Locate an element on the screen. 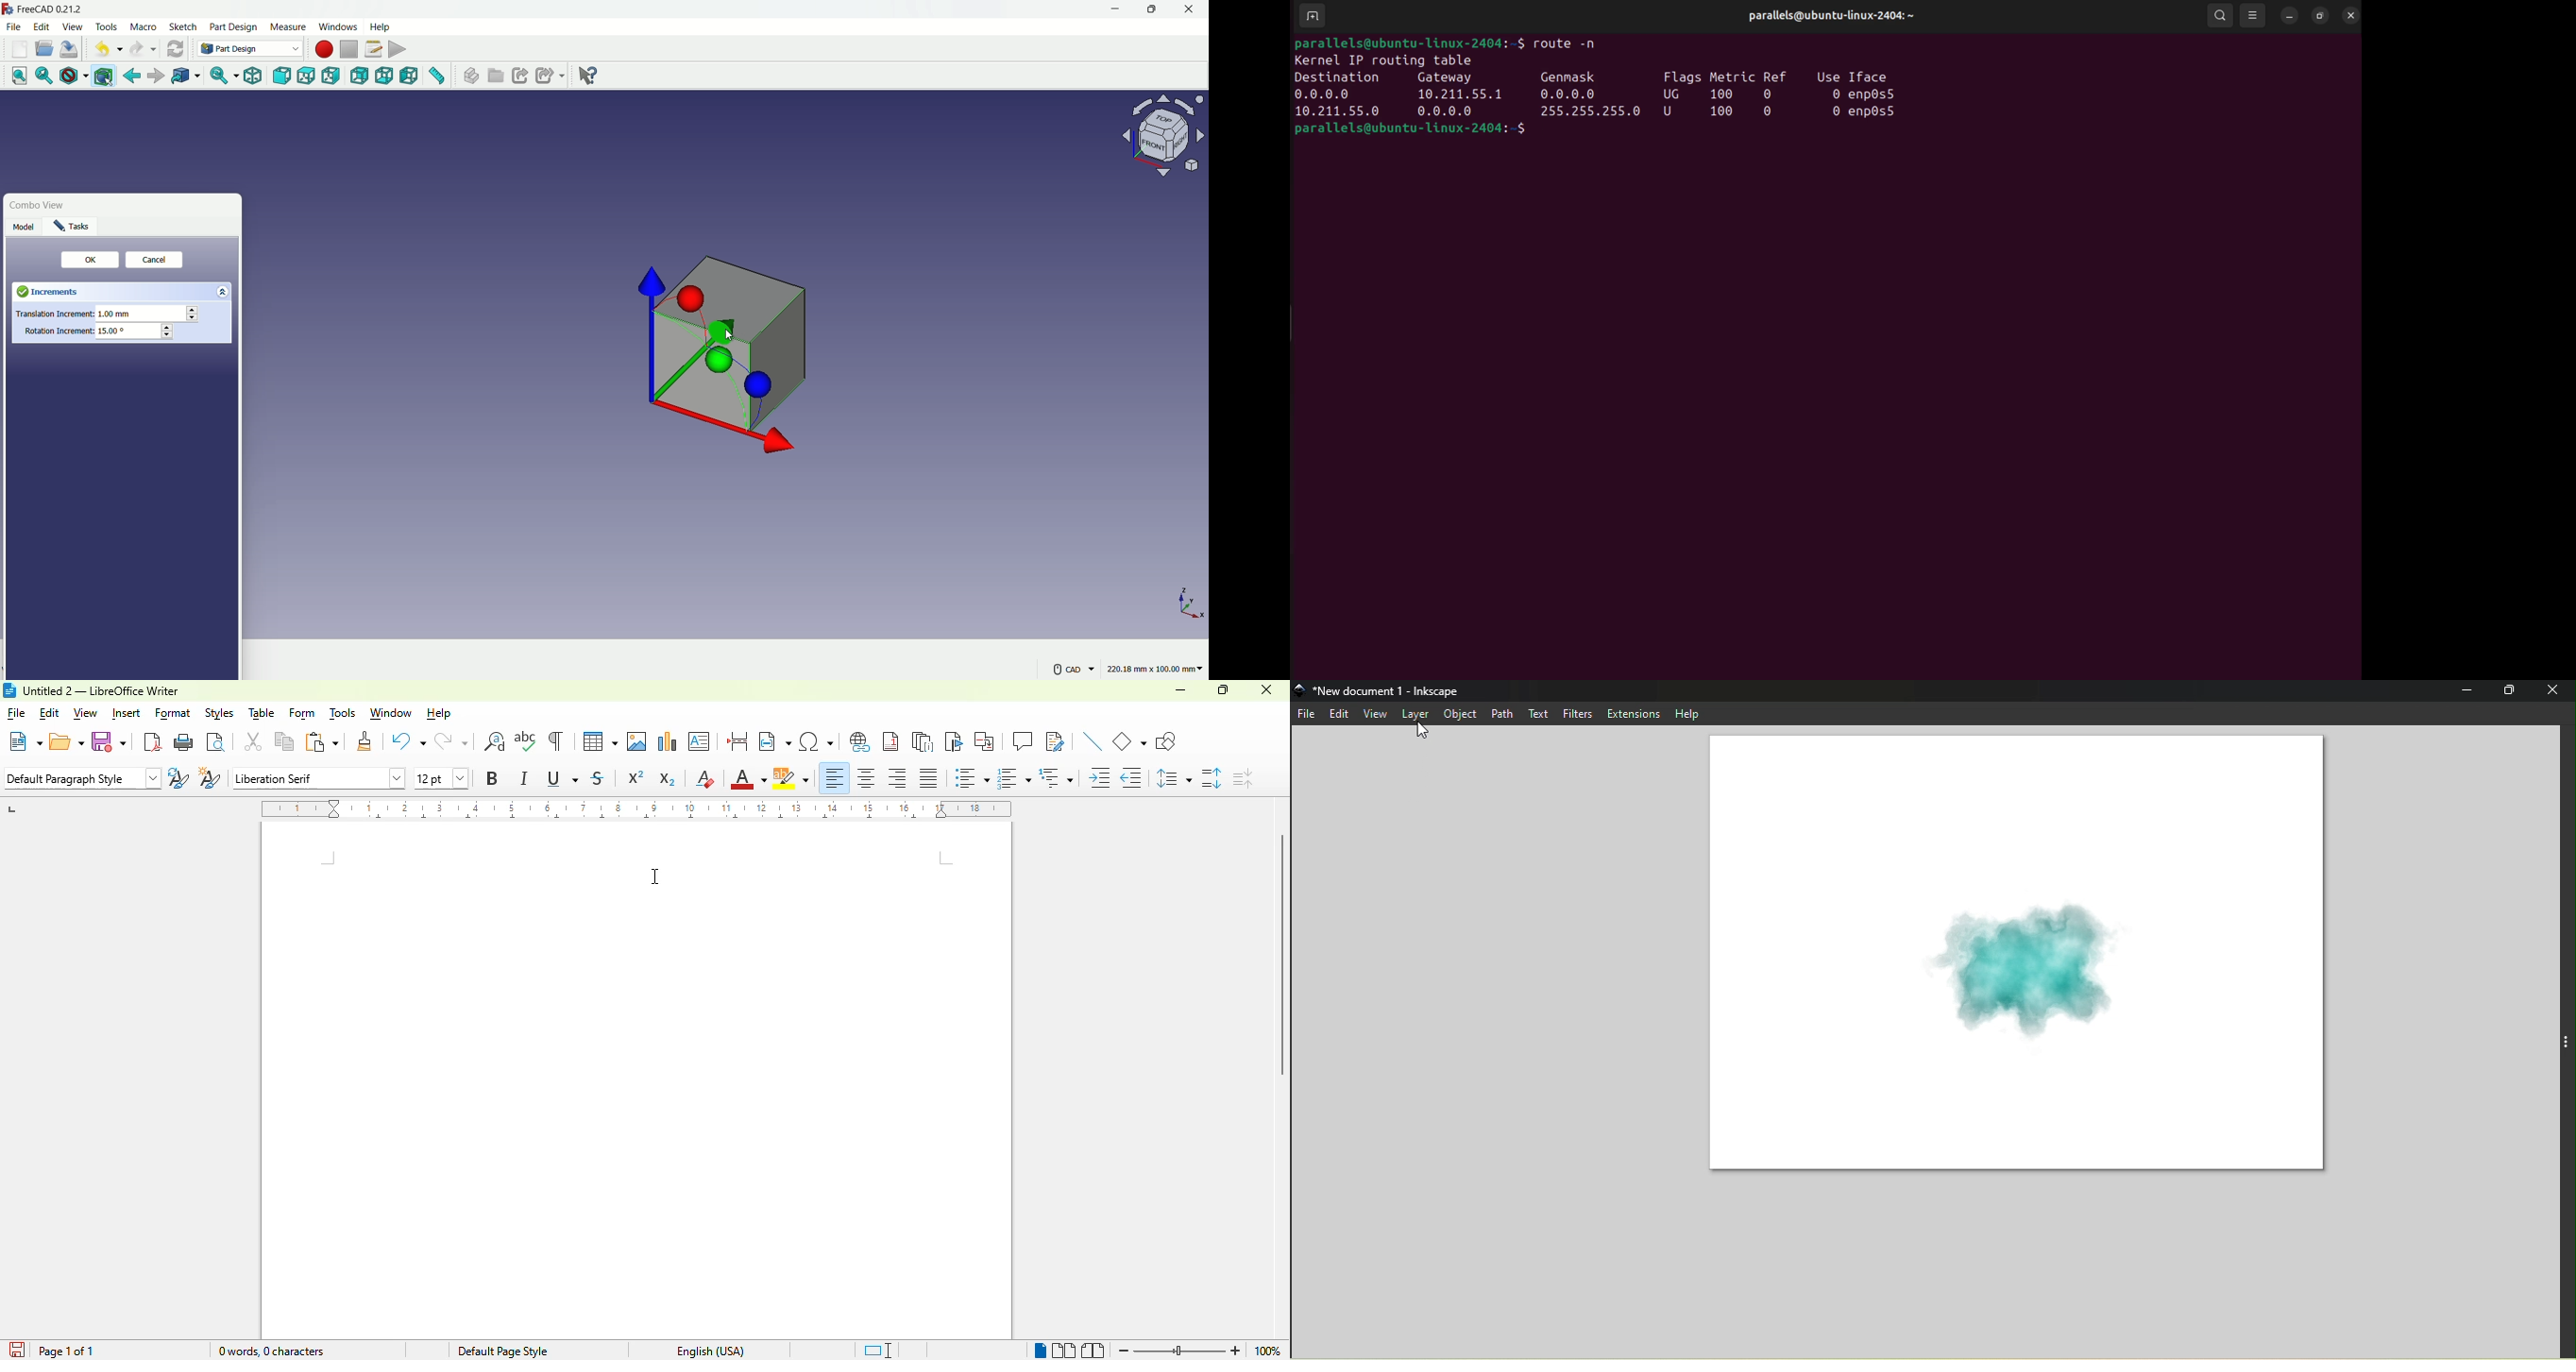 This screenshot has height=1372, width=2576. superscript is located at coordinates (636, 776).